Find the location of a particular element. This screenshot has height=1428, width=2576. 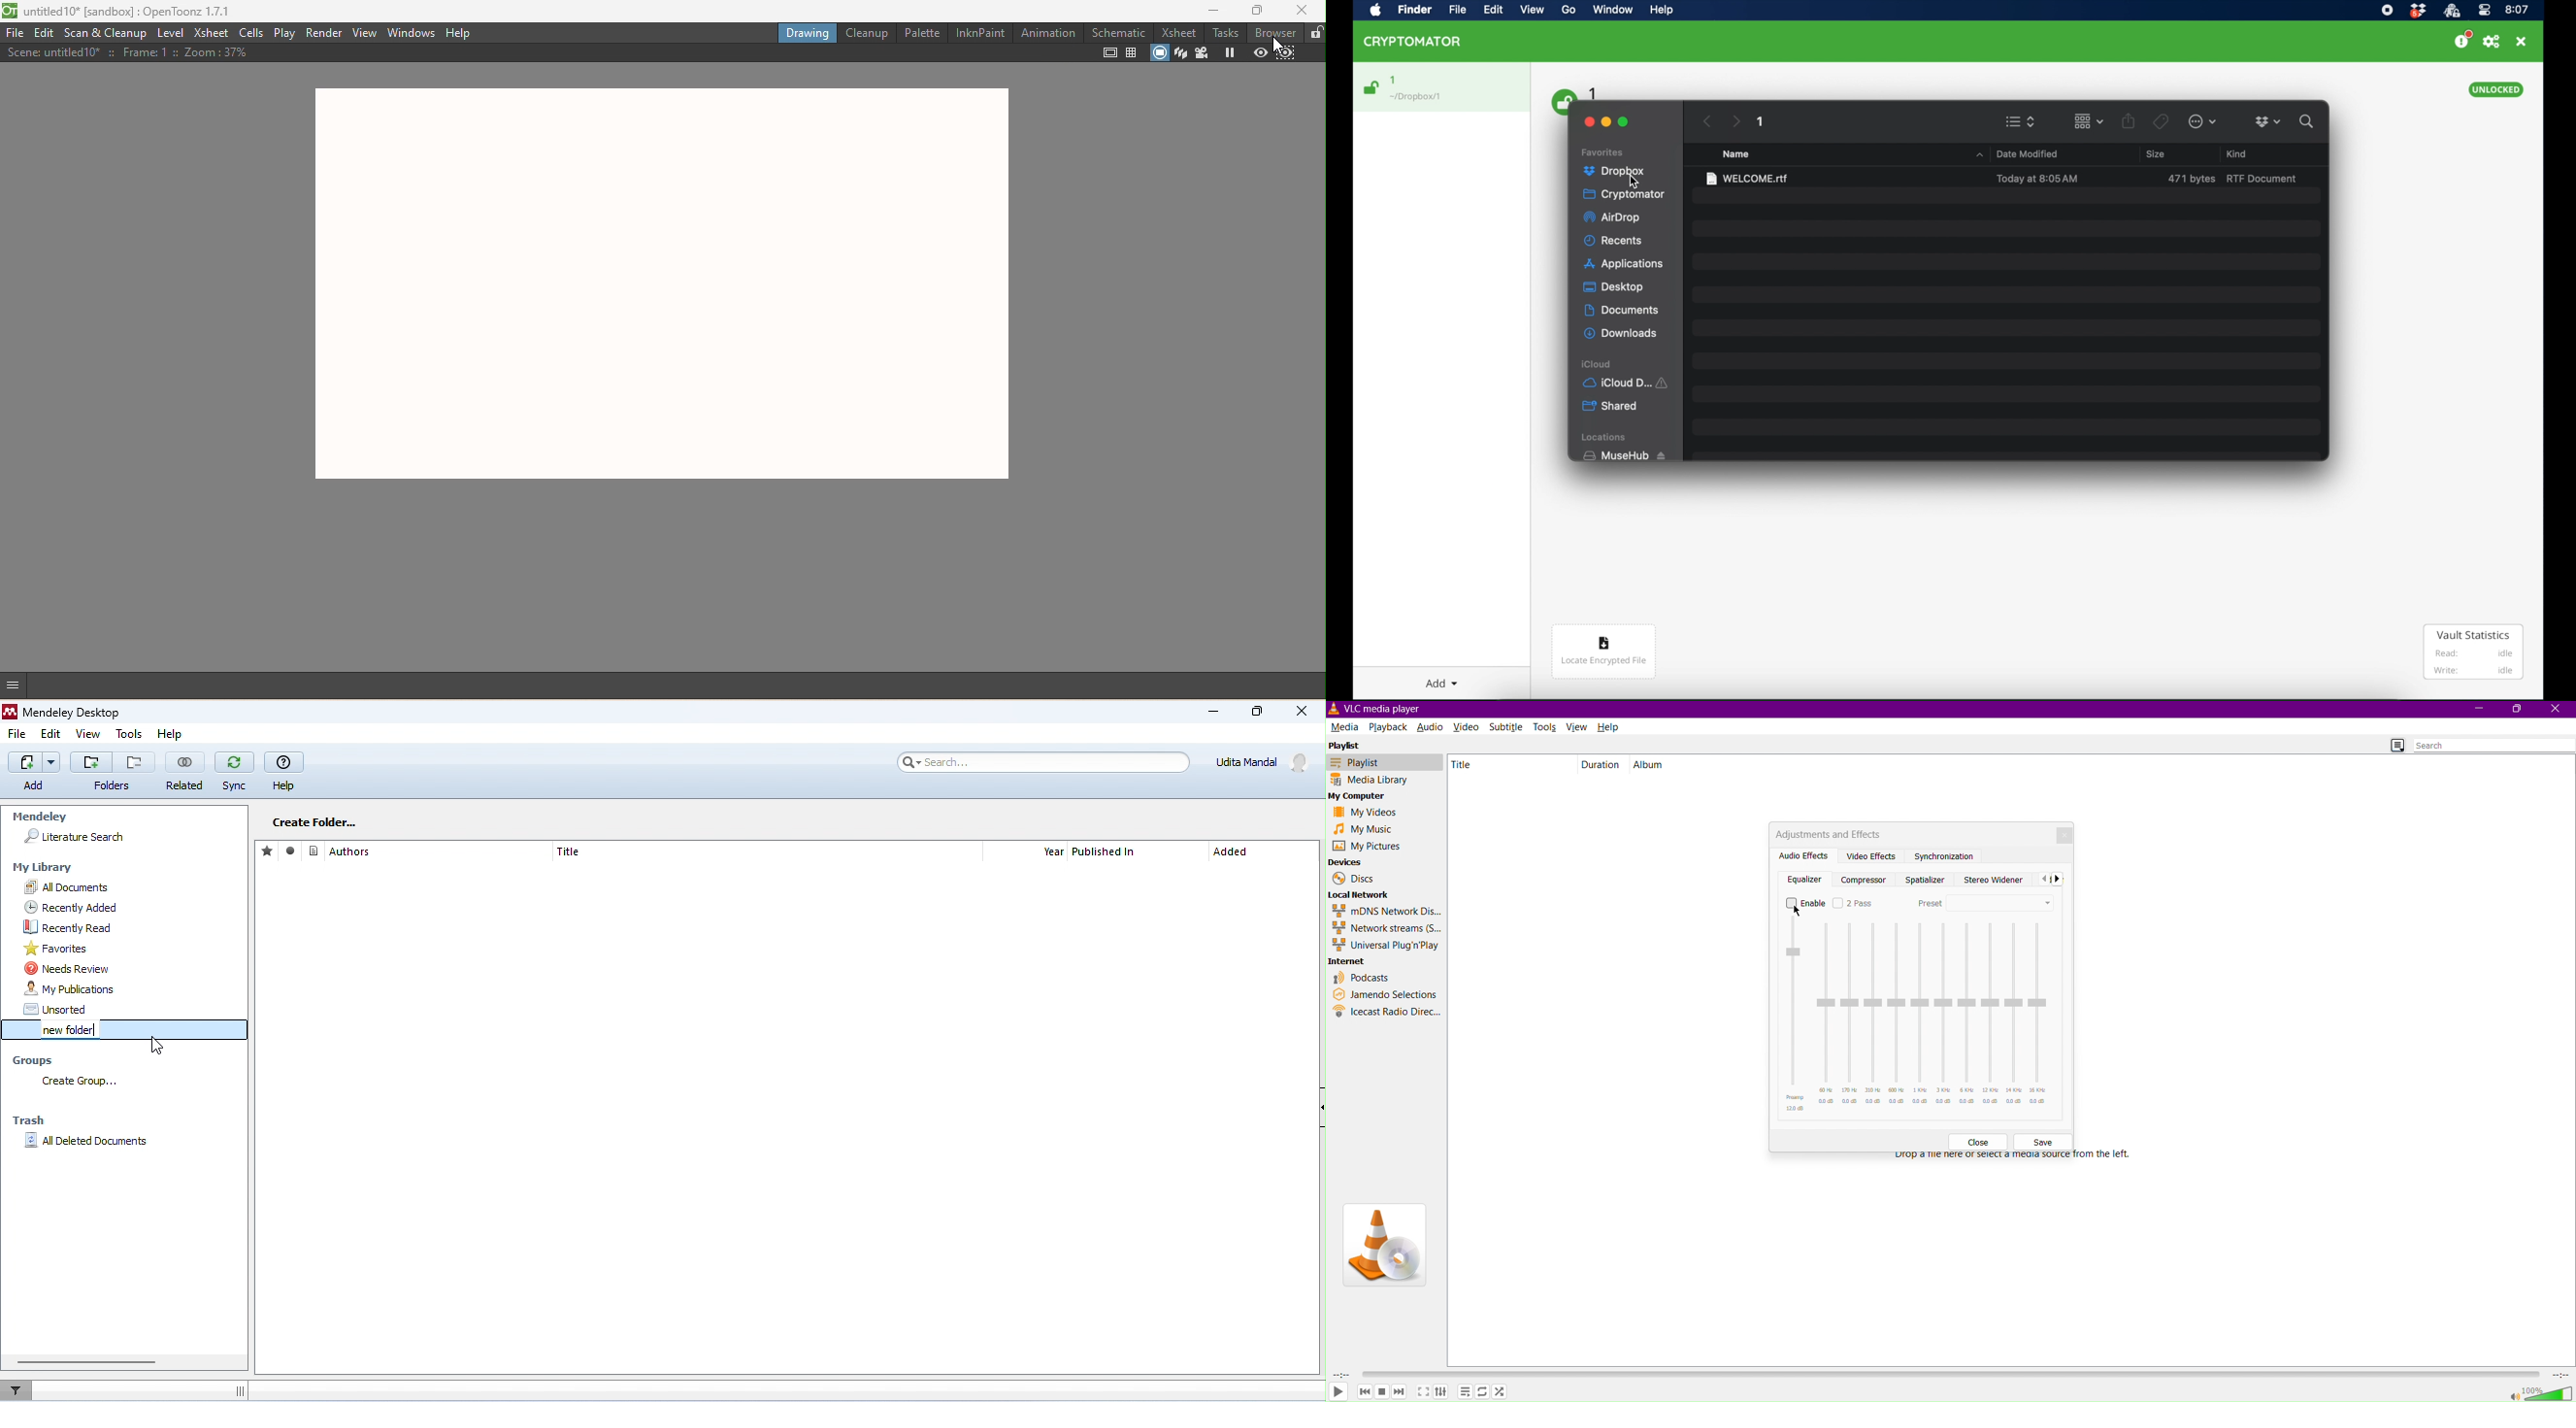

unlocked icon is located at coordinates (1372, 88).